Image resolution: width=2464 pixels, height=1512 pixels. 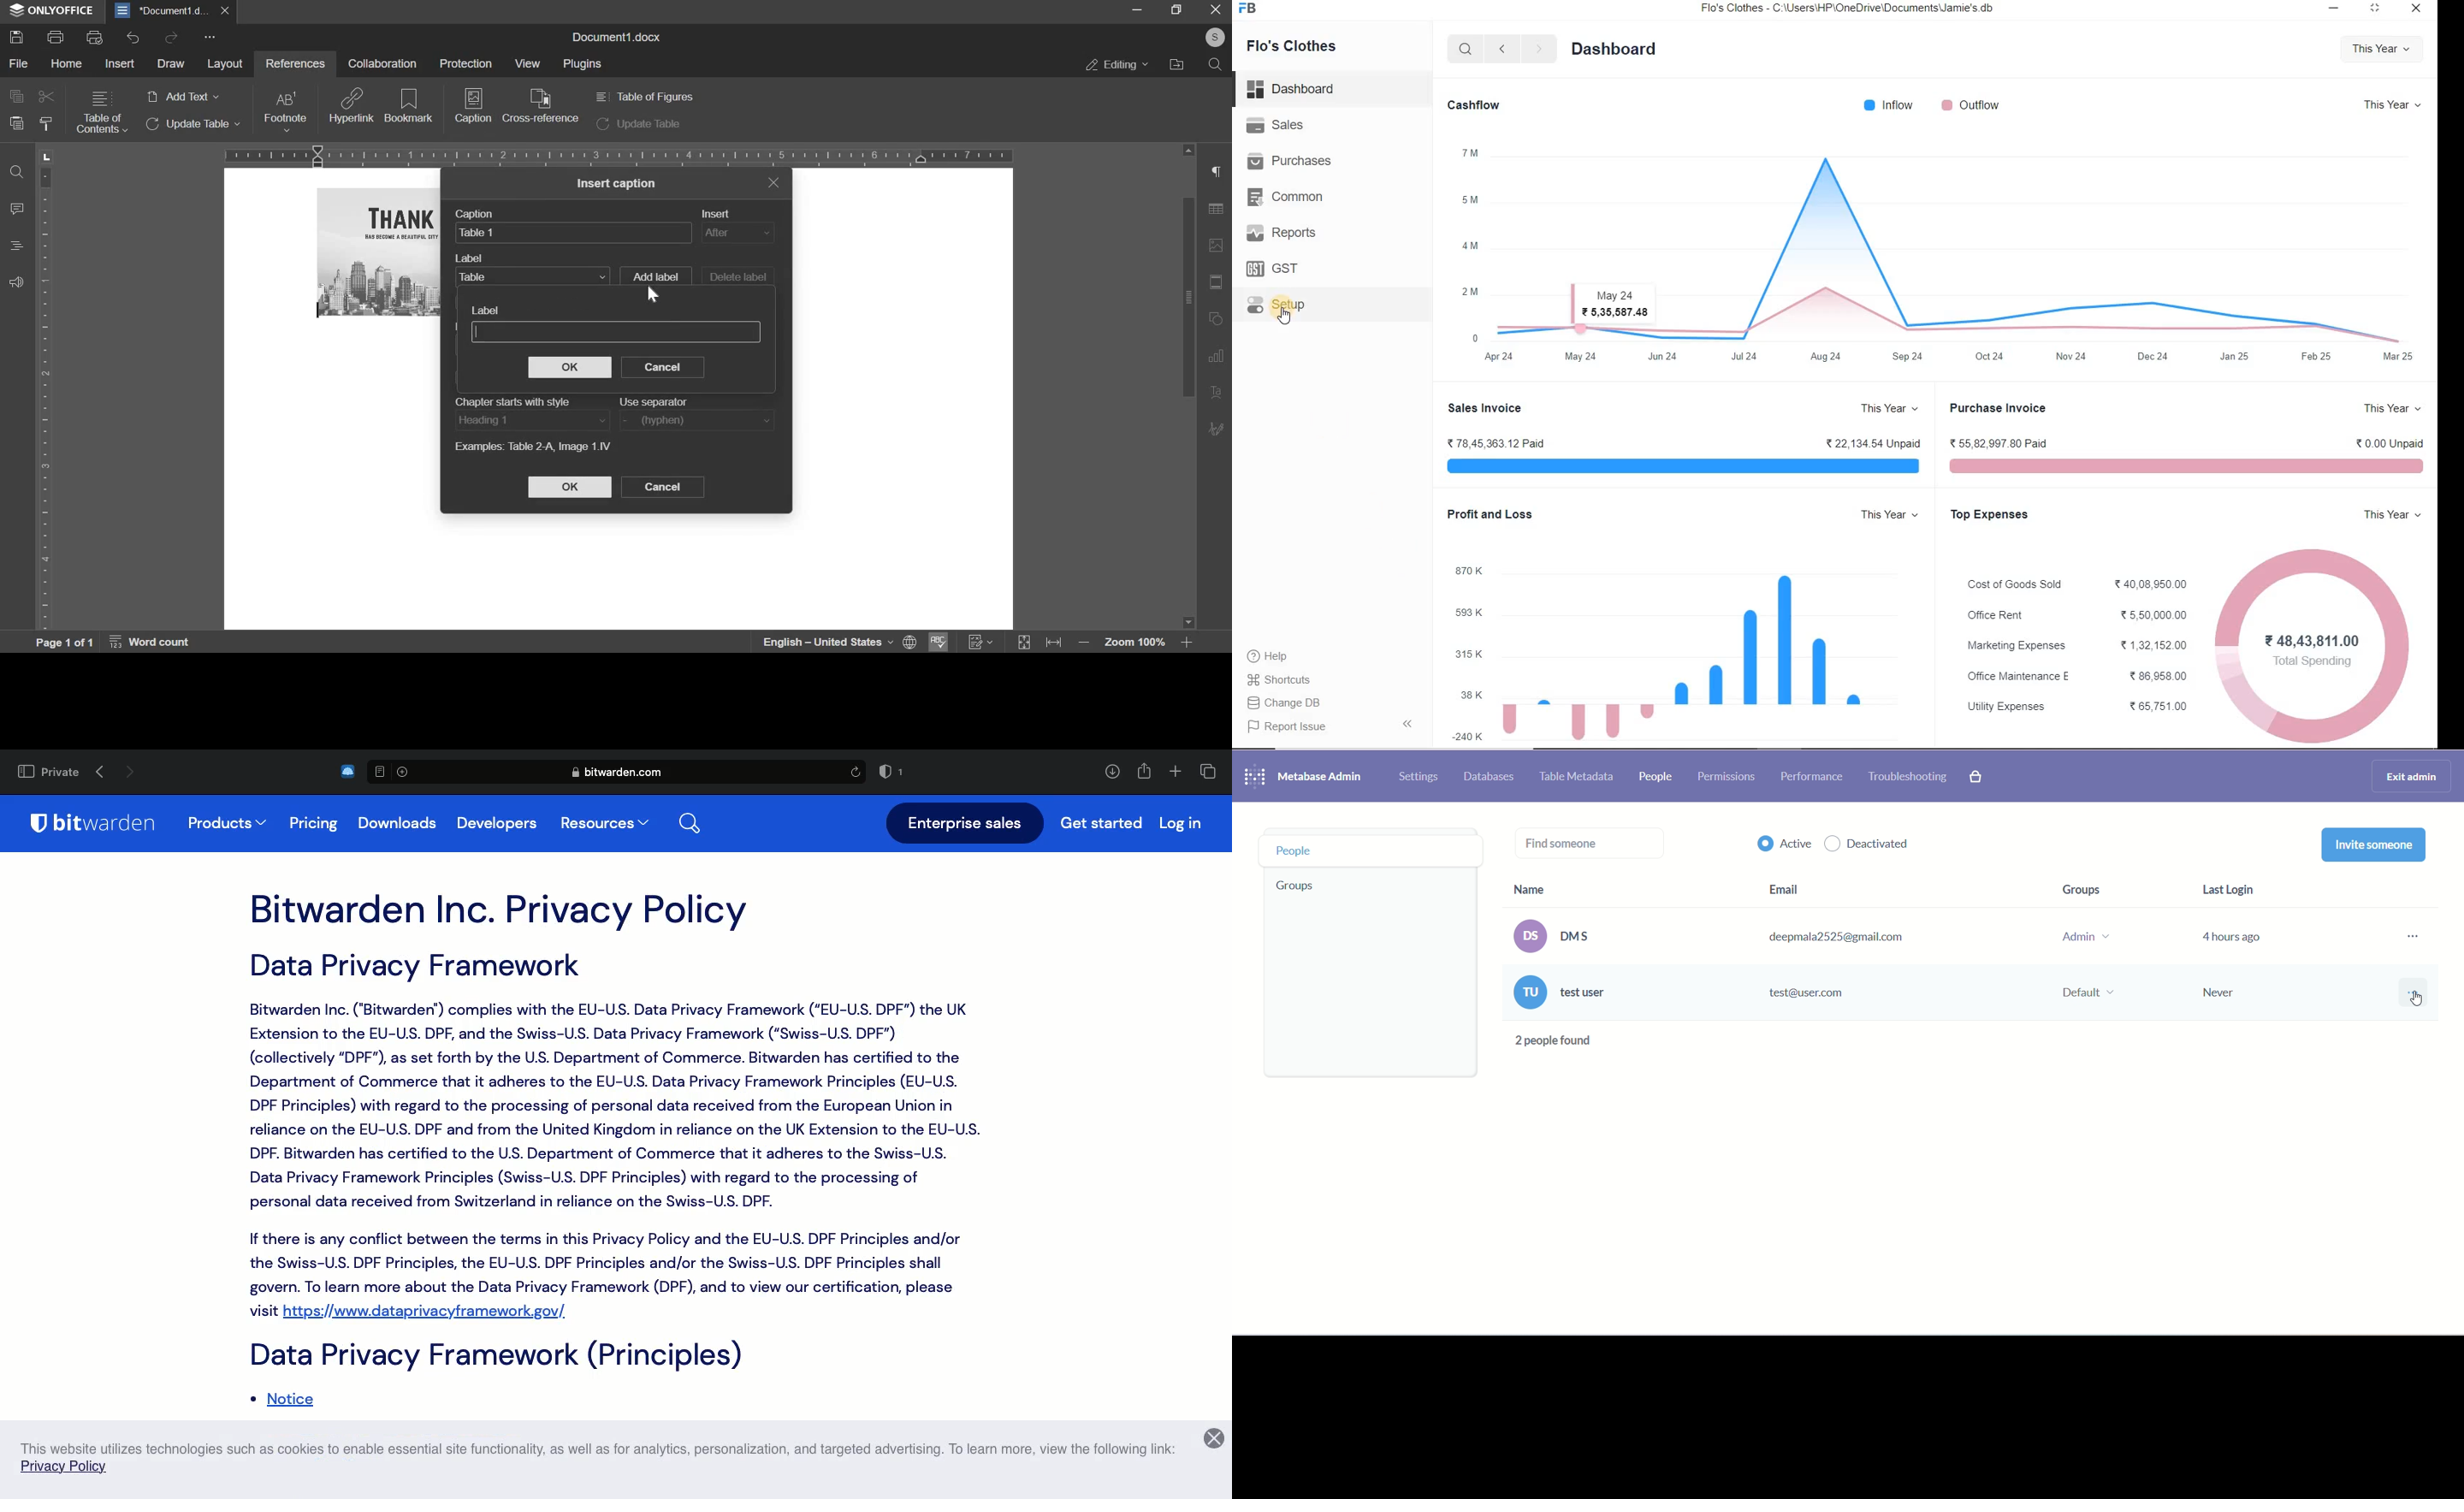 I want to click on table, so click(x=1220, y=212).